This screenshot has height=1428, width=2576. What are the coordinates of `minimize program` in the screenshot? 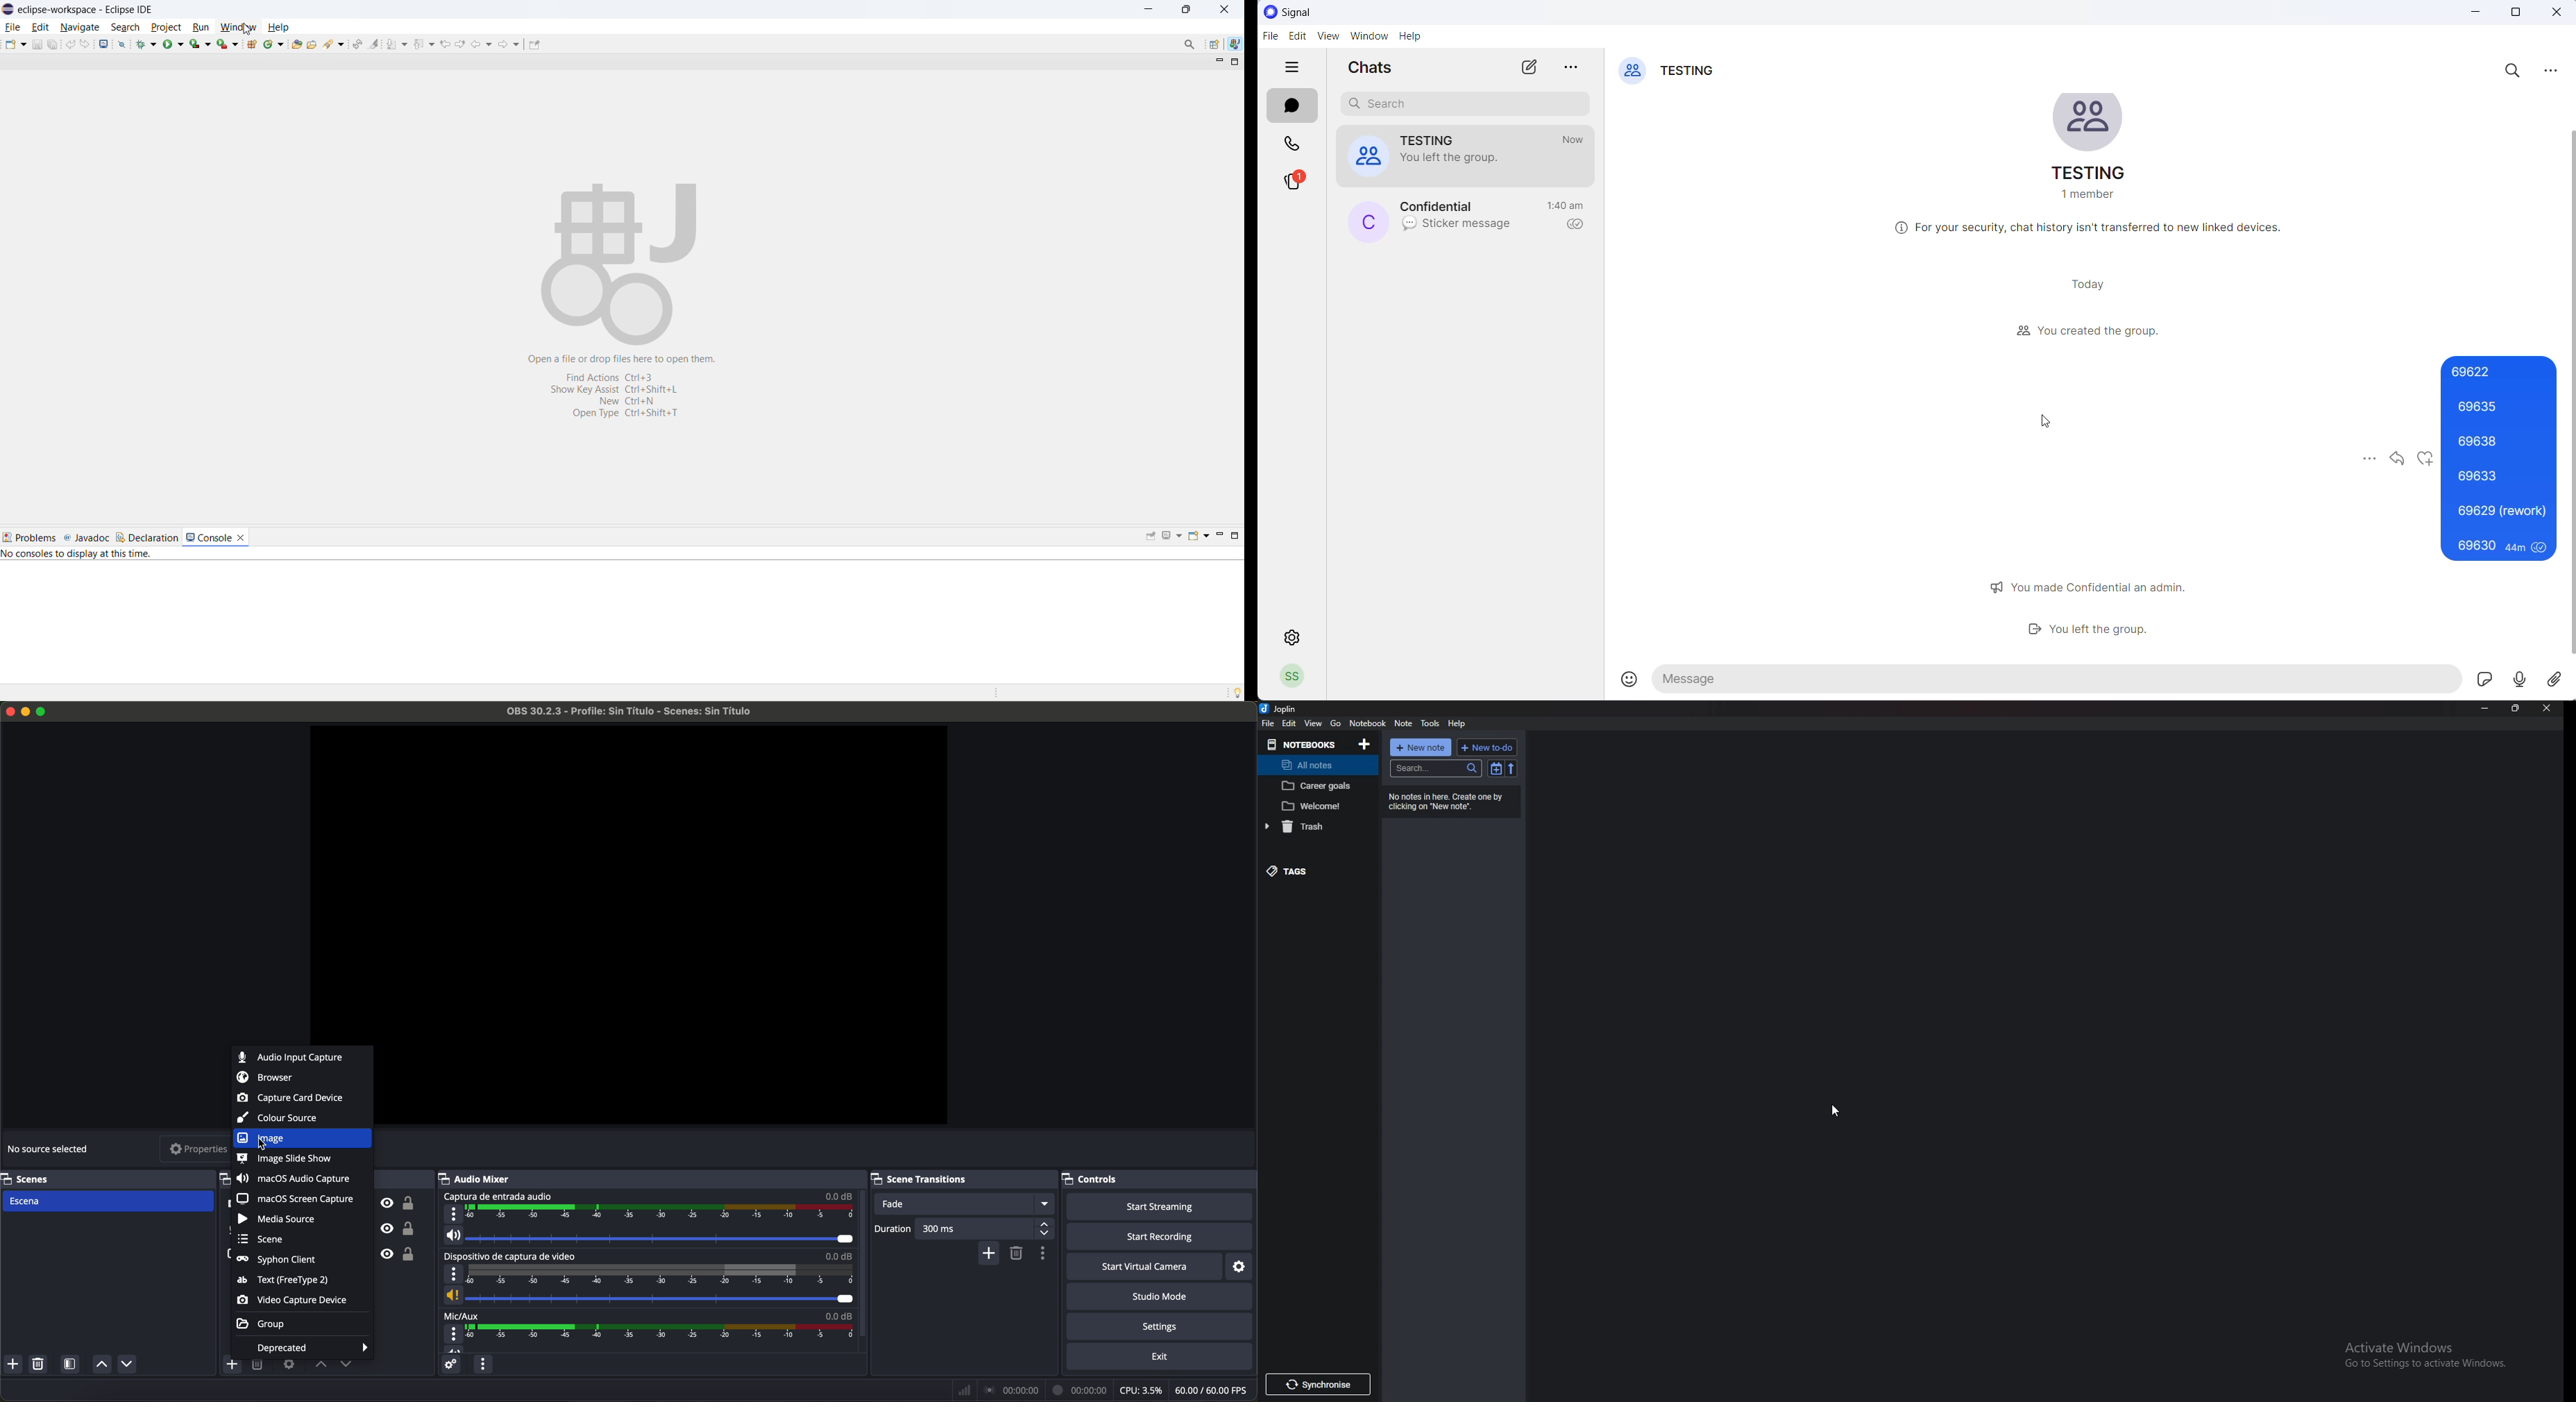 It's located at (26, 711).